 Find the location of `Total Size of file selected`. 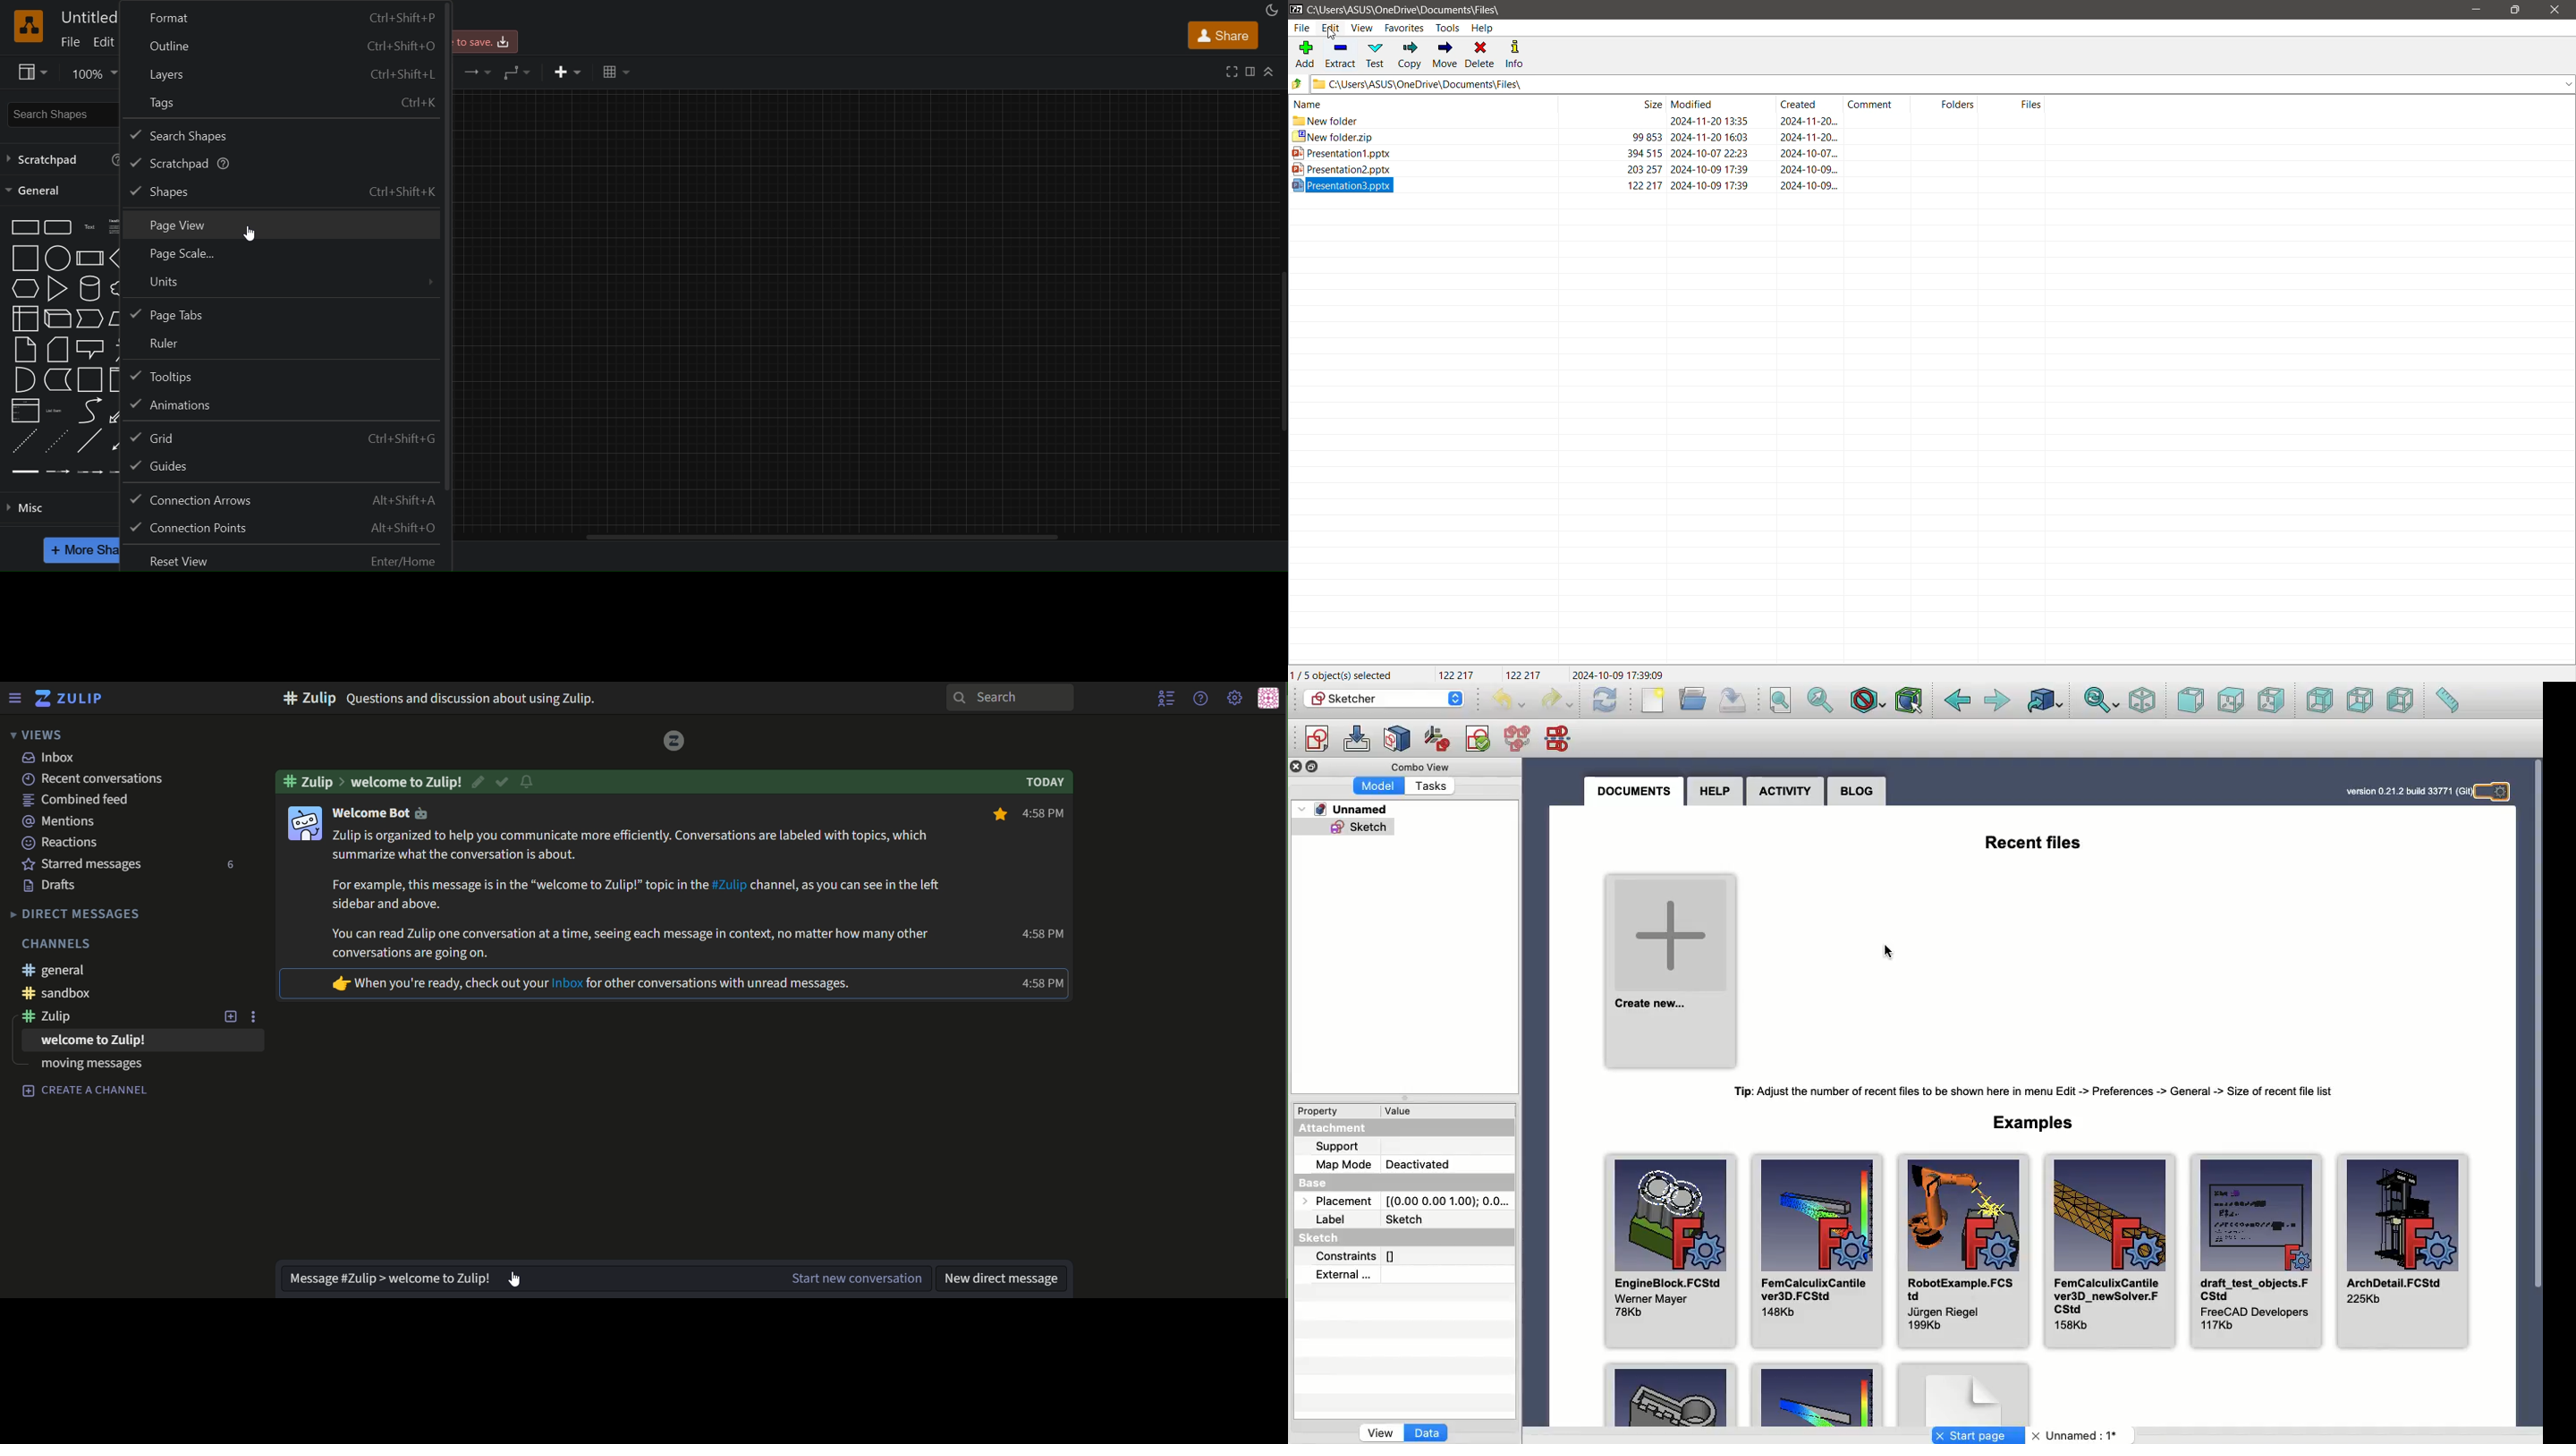

Total Size of file selected is located at coordinates (1450, 674).